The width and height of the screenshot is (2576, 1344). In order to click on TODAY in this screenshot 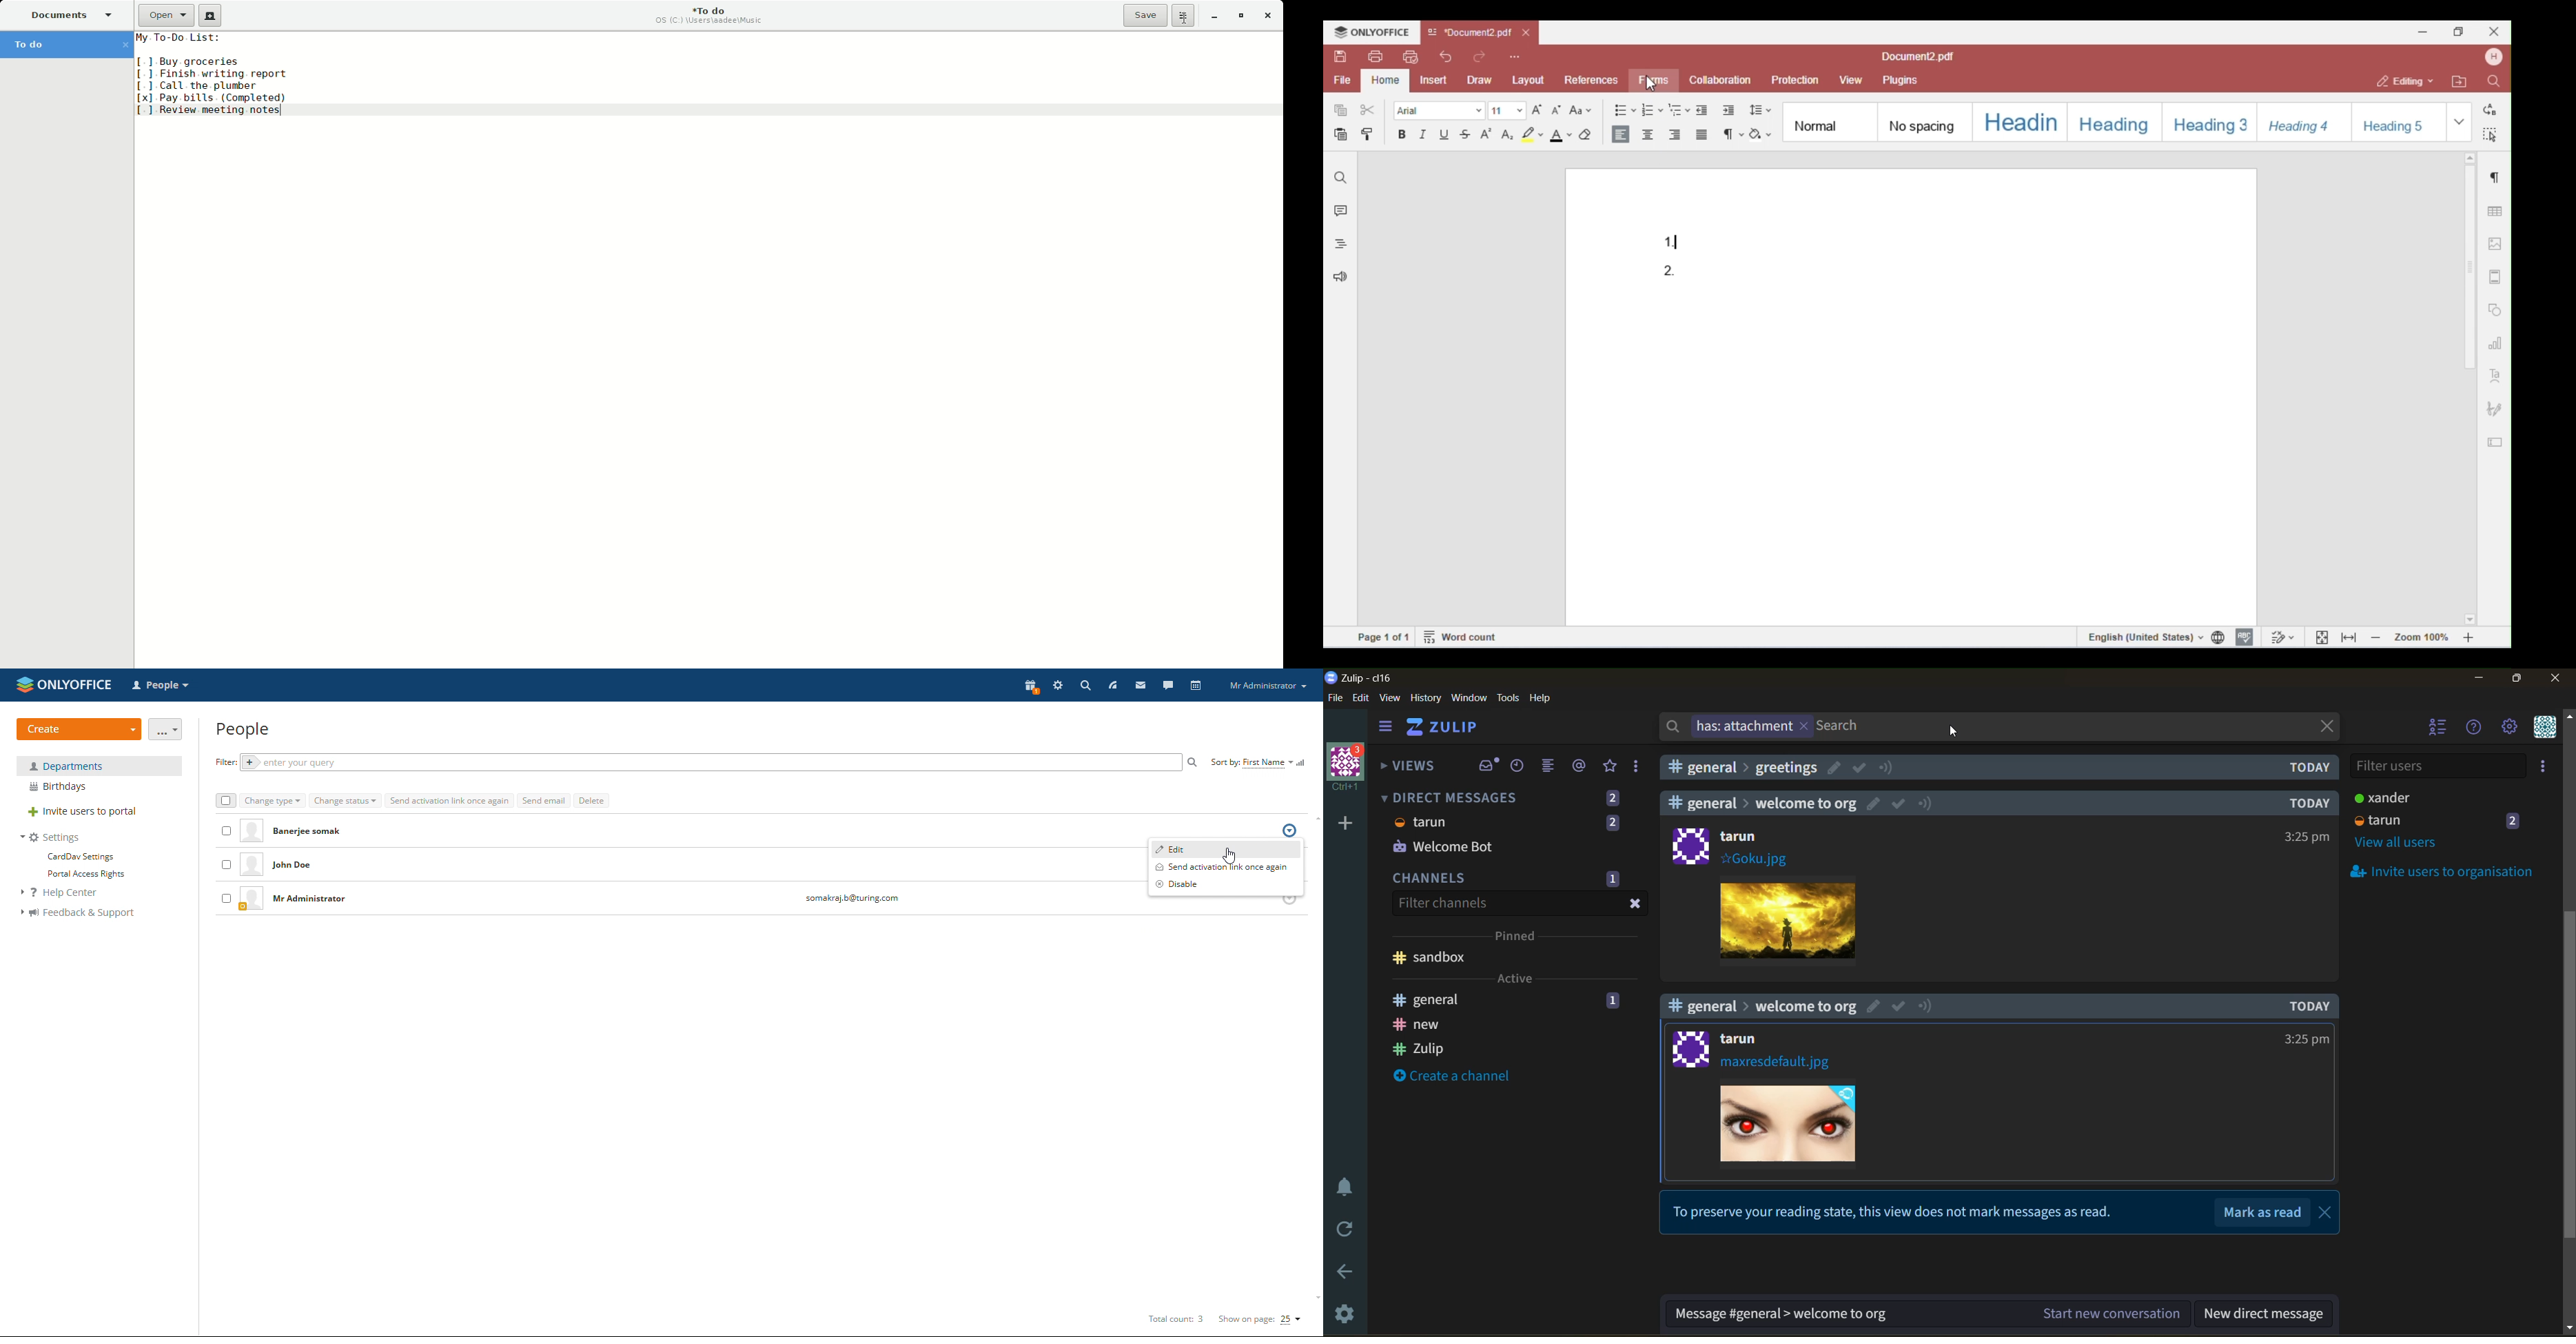, I will do `click(2306, 803)`.